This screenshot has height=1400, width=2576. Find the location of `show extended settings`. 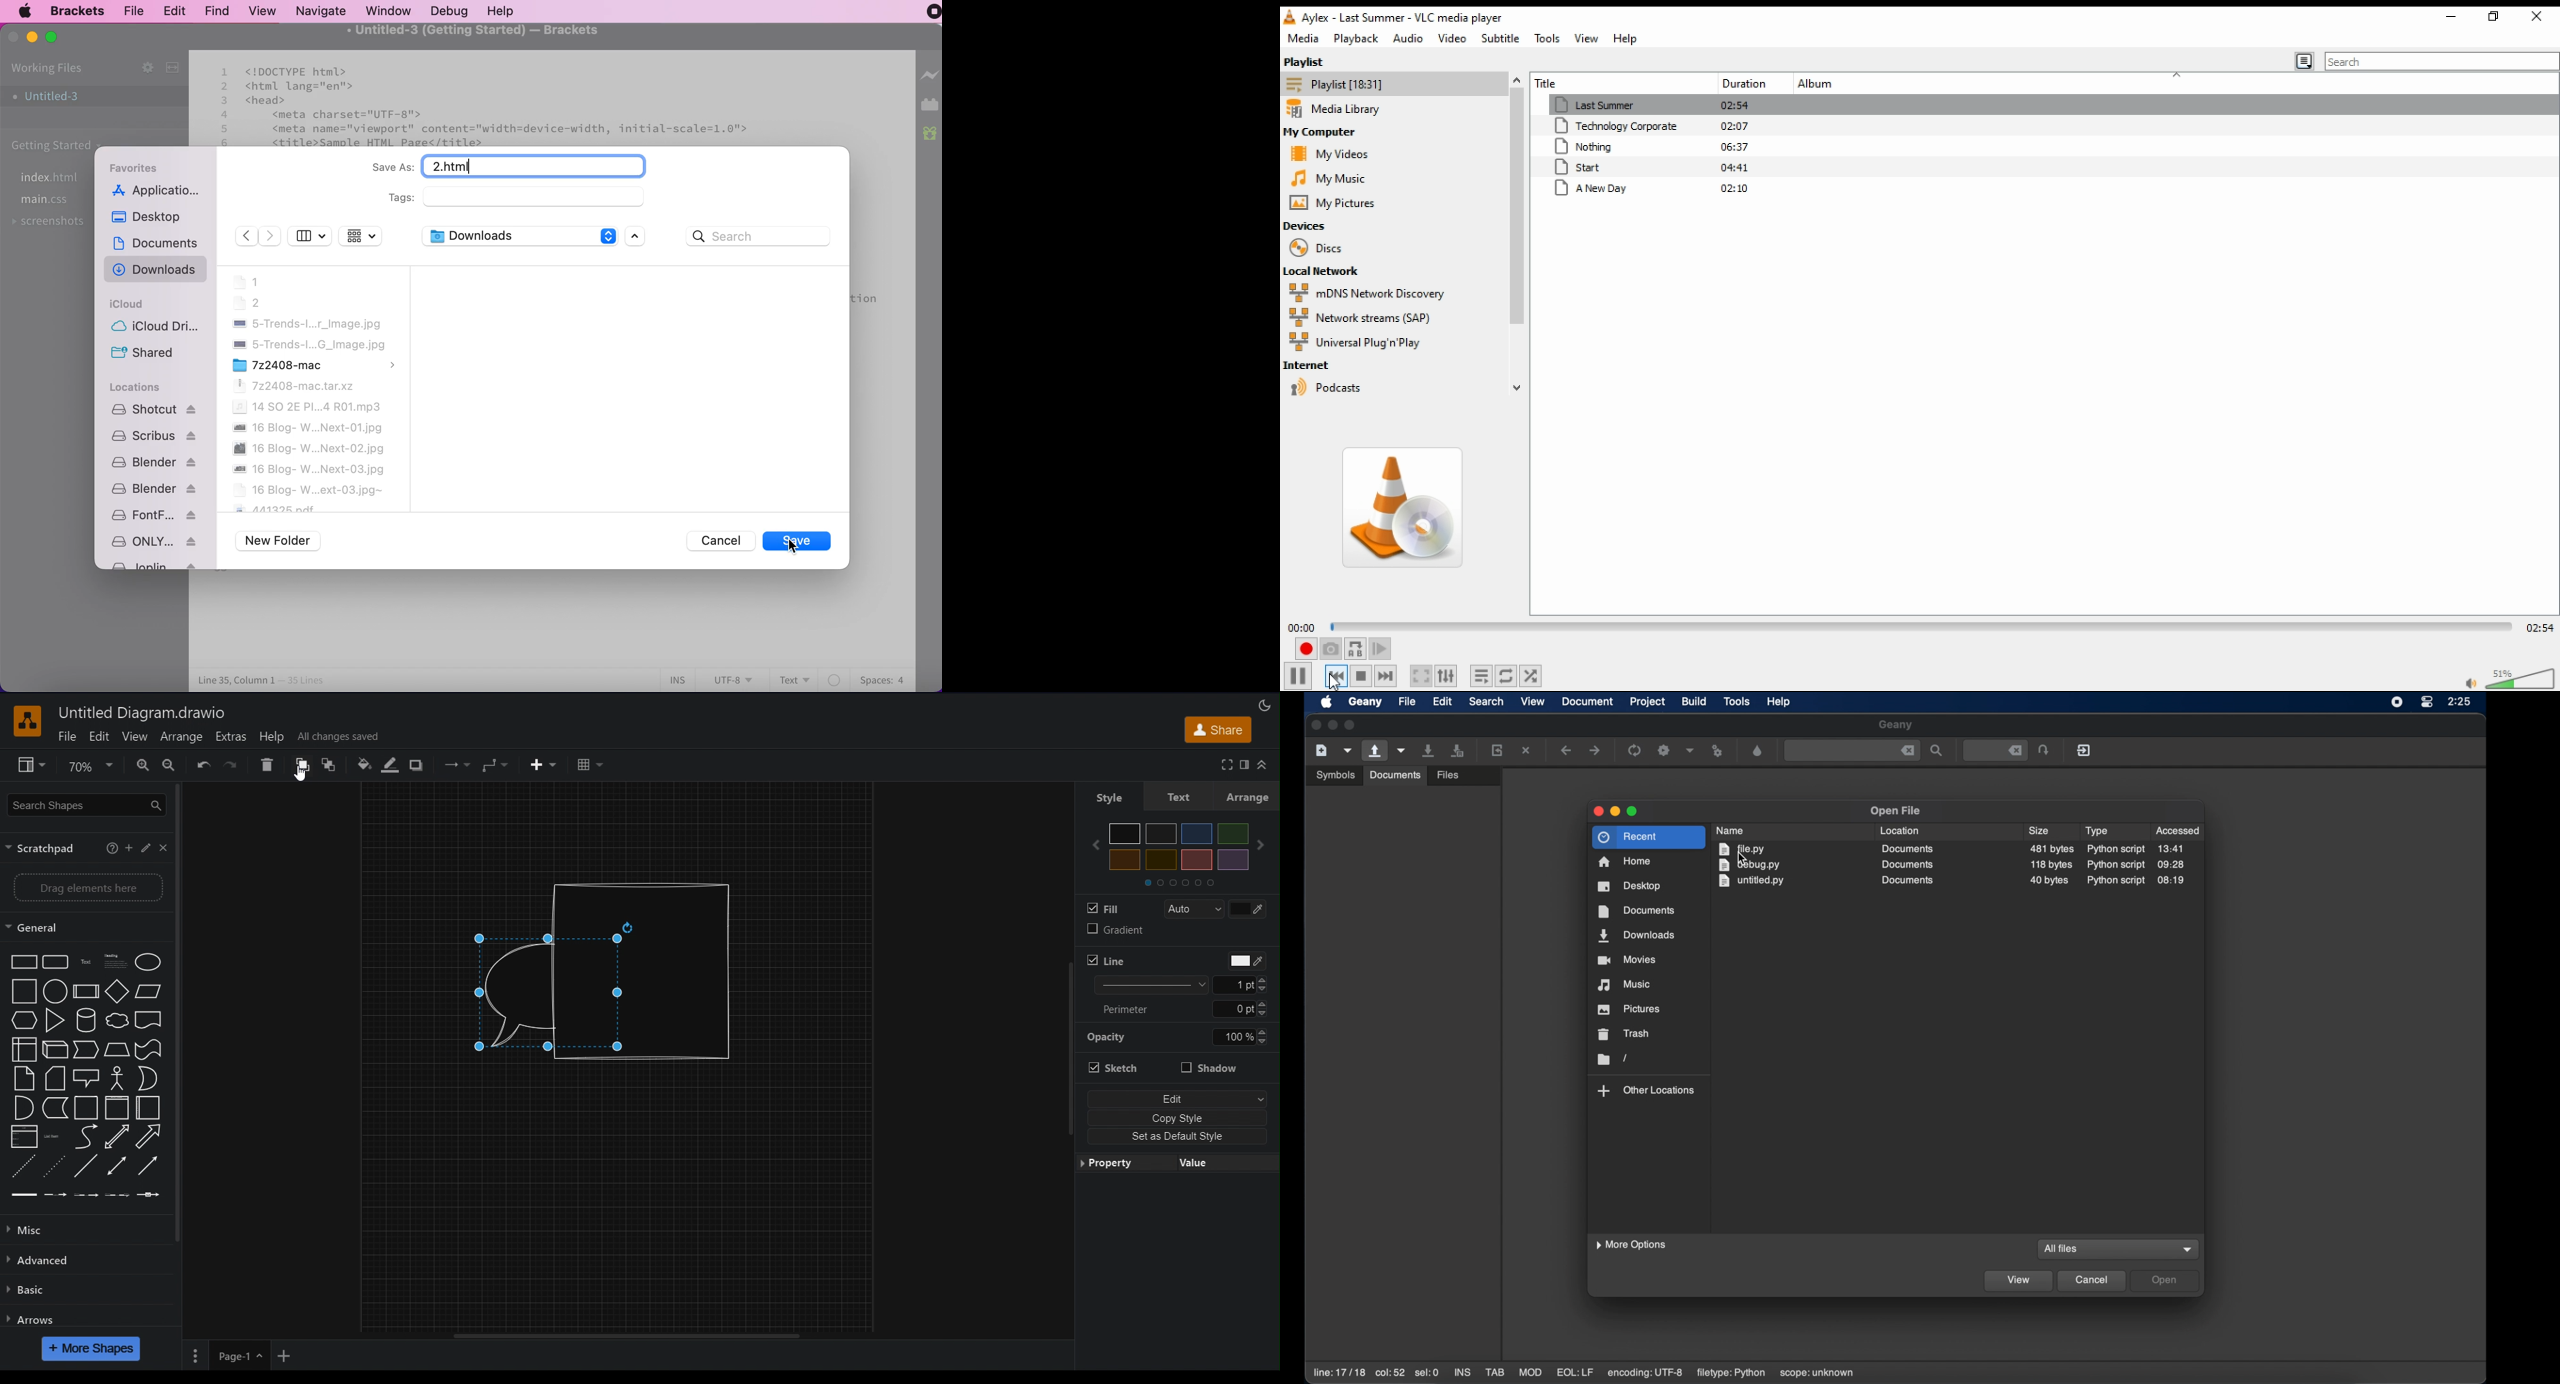

show extended settings is located at coordinates (1447, 676).